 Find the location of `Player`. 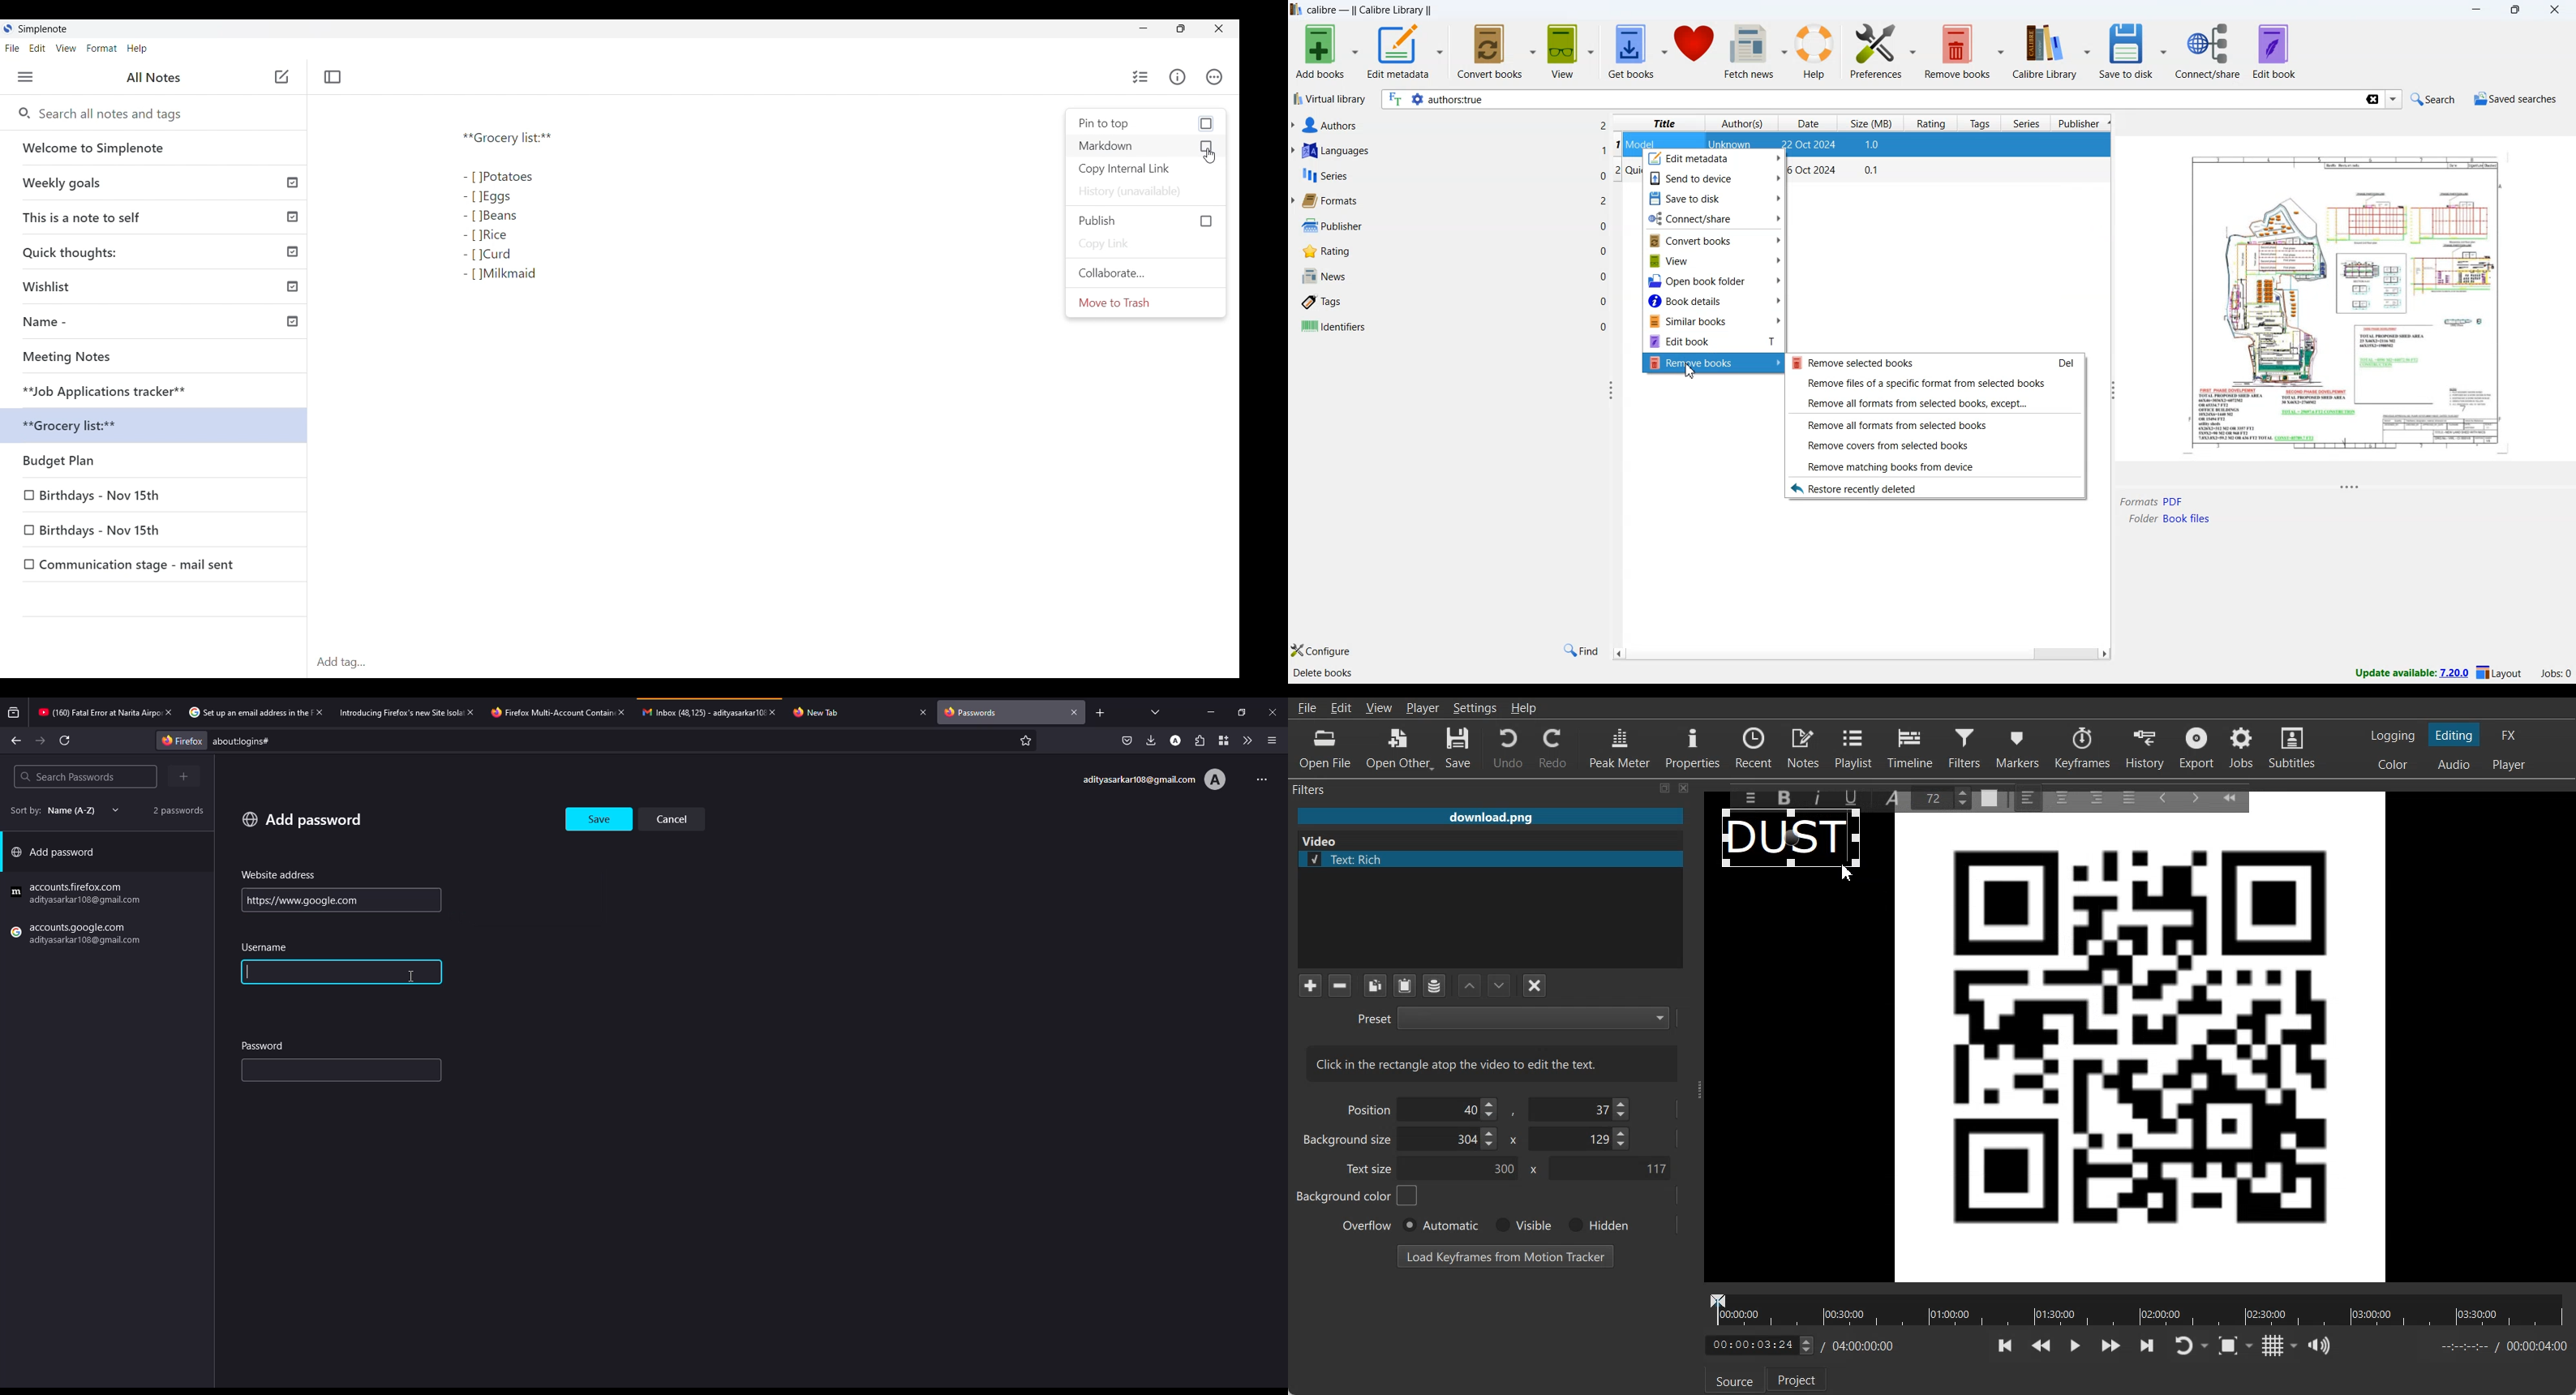

Player is located at coordinates (1423, 708).